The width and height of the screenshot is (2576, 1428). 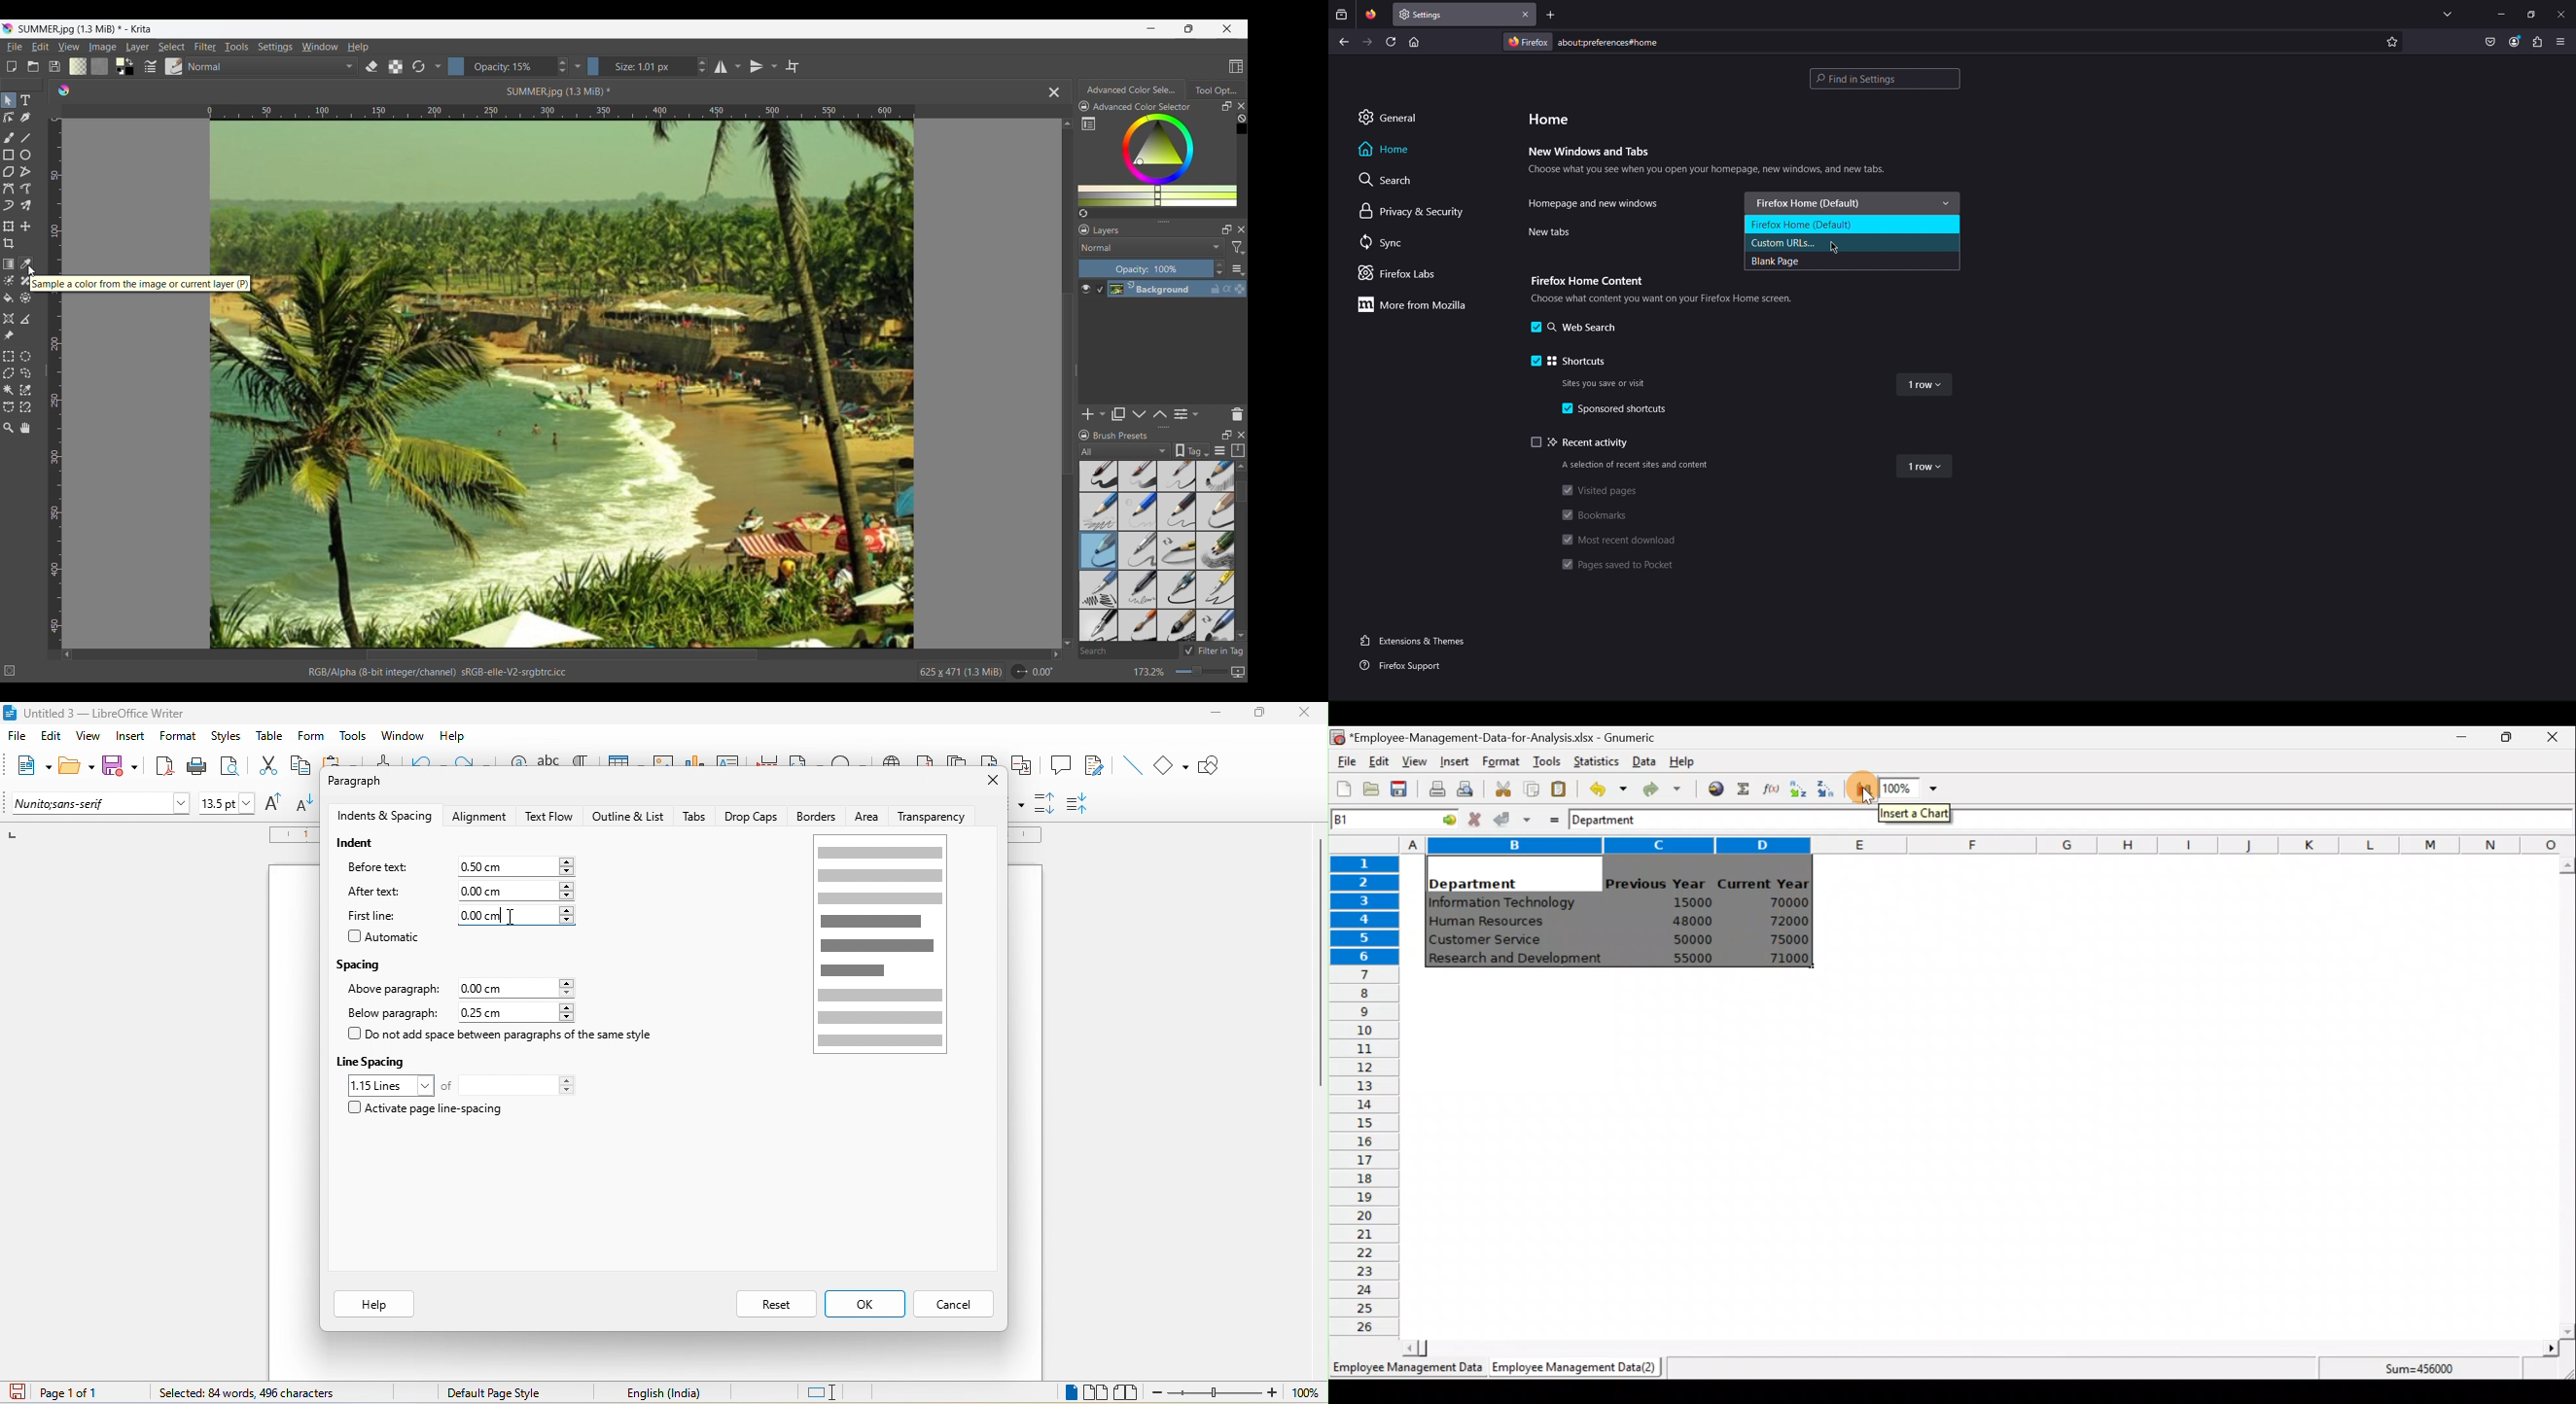 What do you see at coordinates (1241, 466) in the screenshot?
I see `Quick slide to top` at bounding box center [1241, 466].